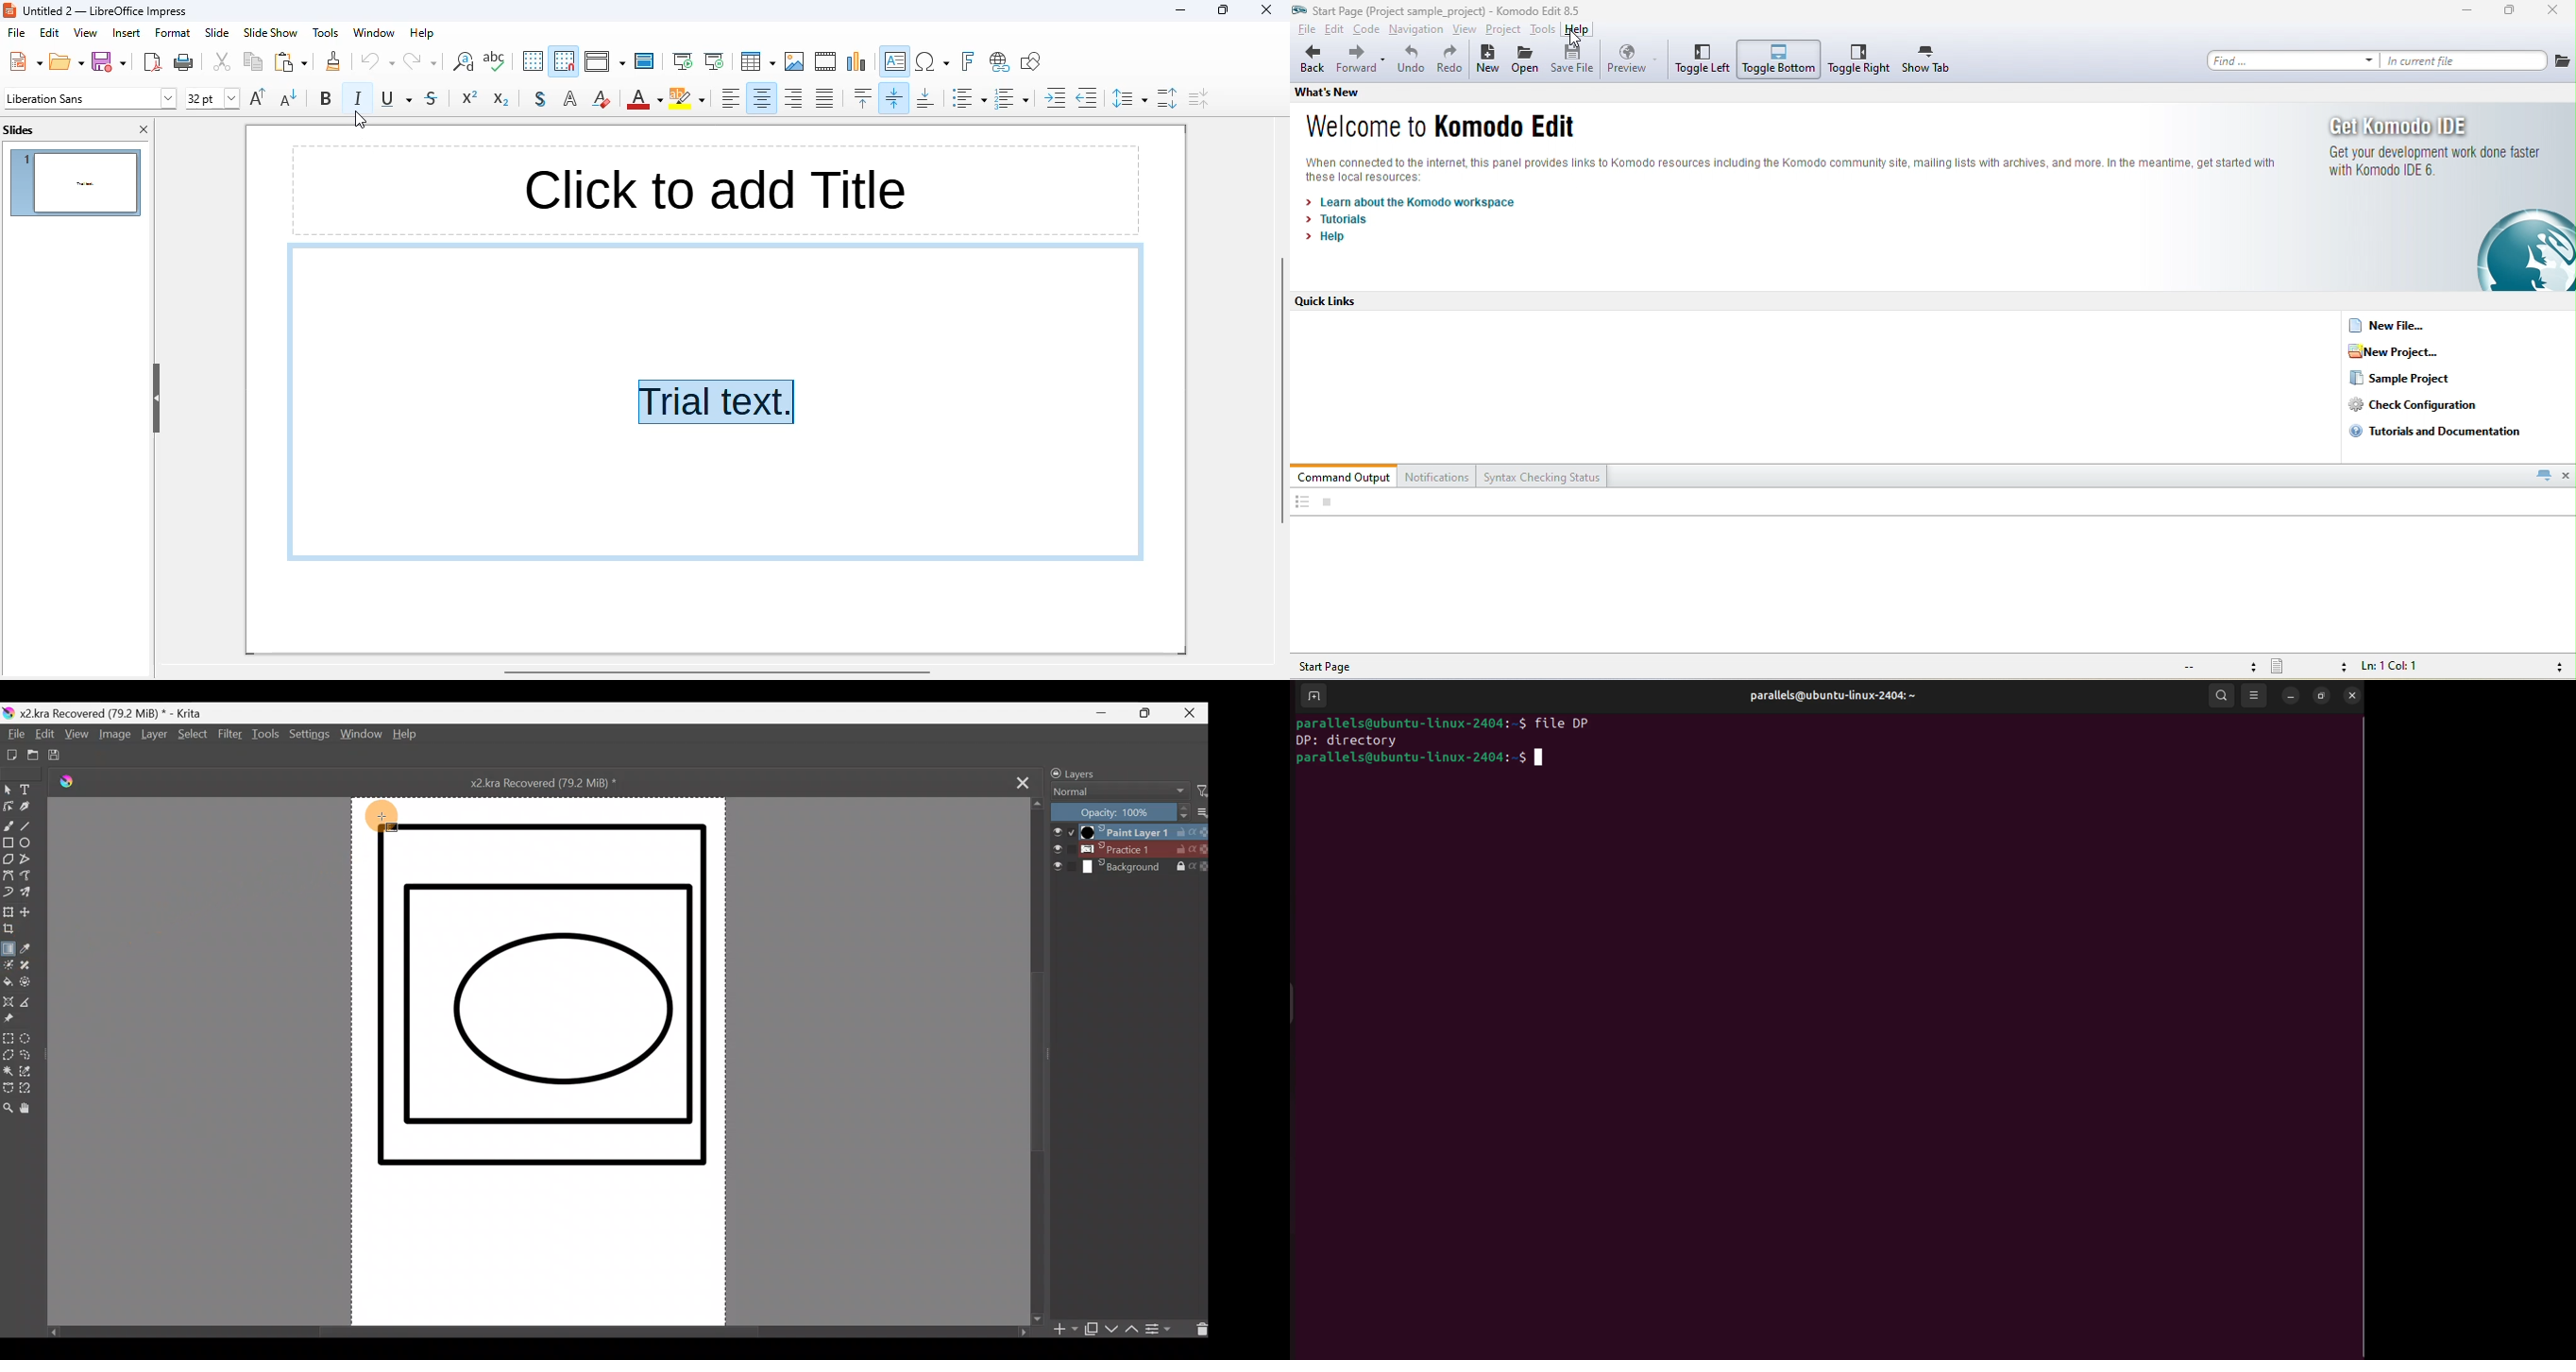 The width and height of the screenshot is (2576, 1372). I want to click on align right, so click(793, 98).